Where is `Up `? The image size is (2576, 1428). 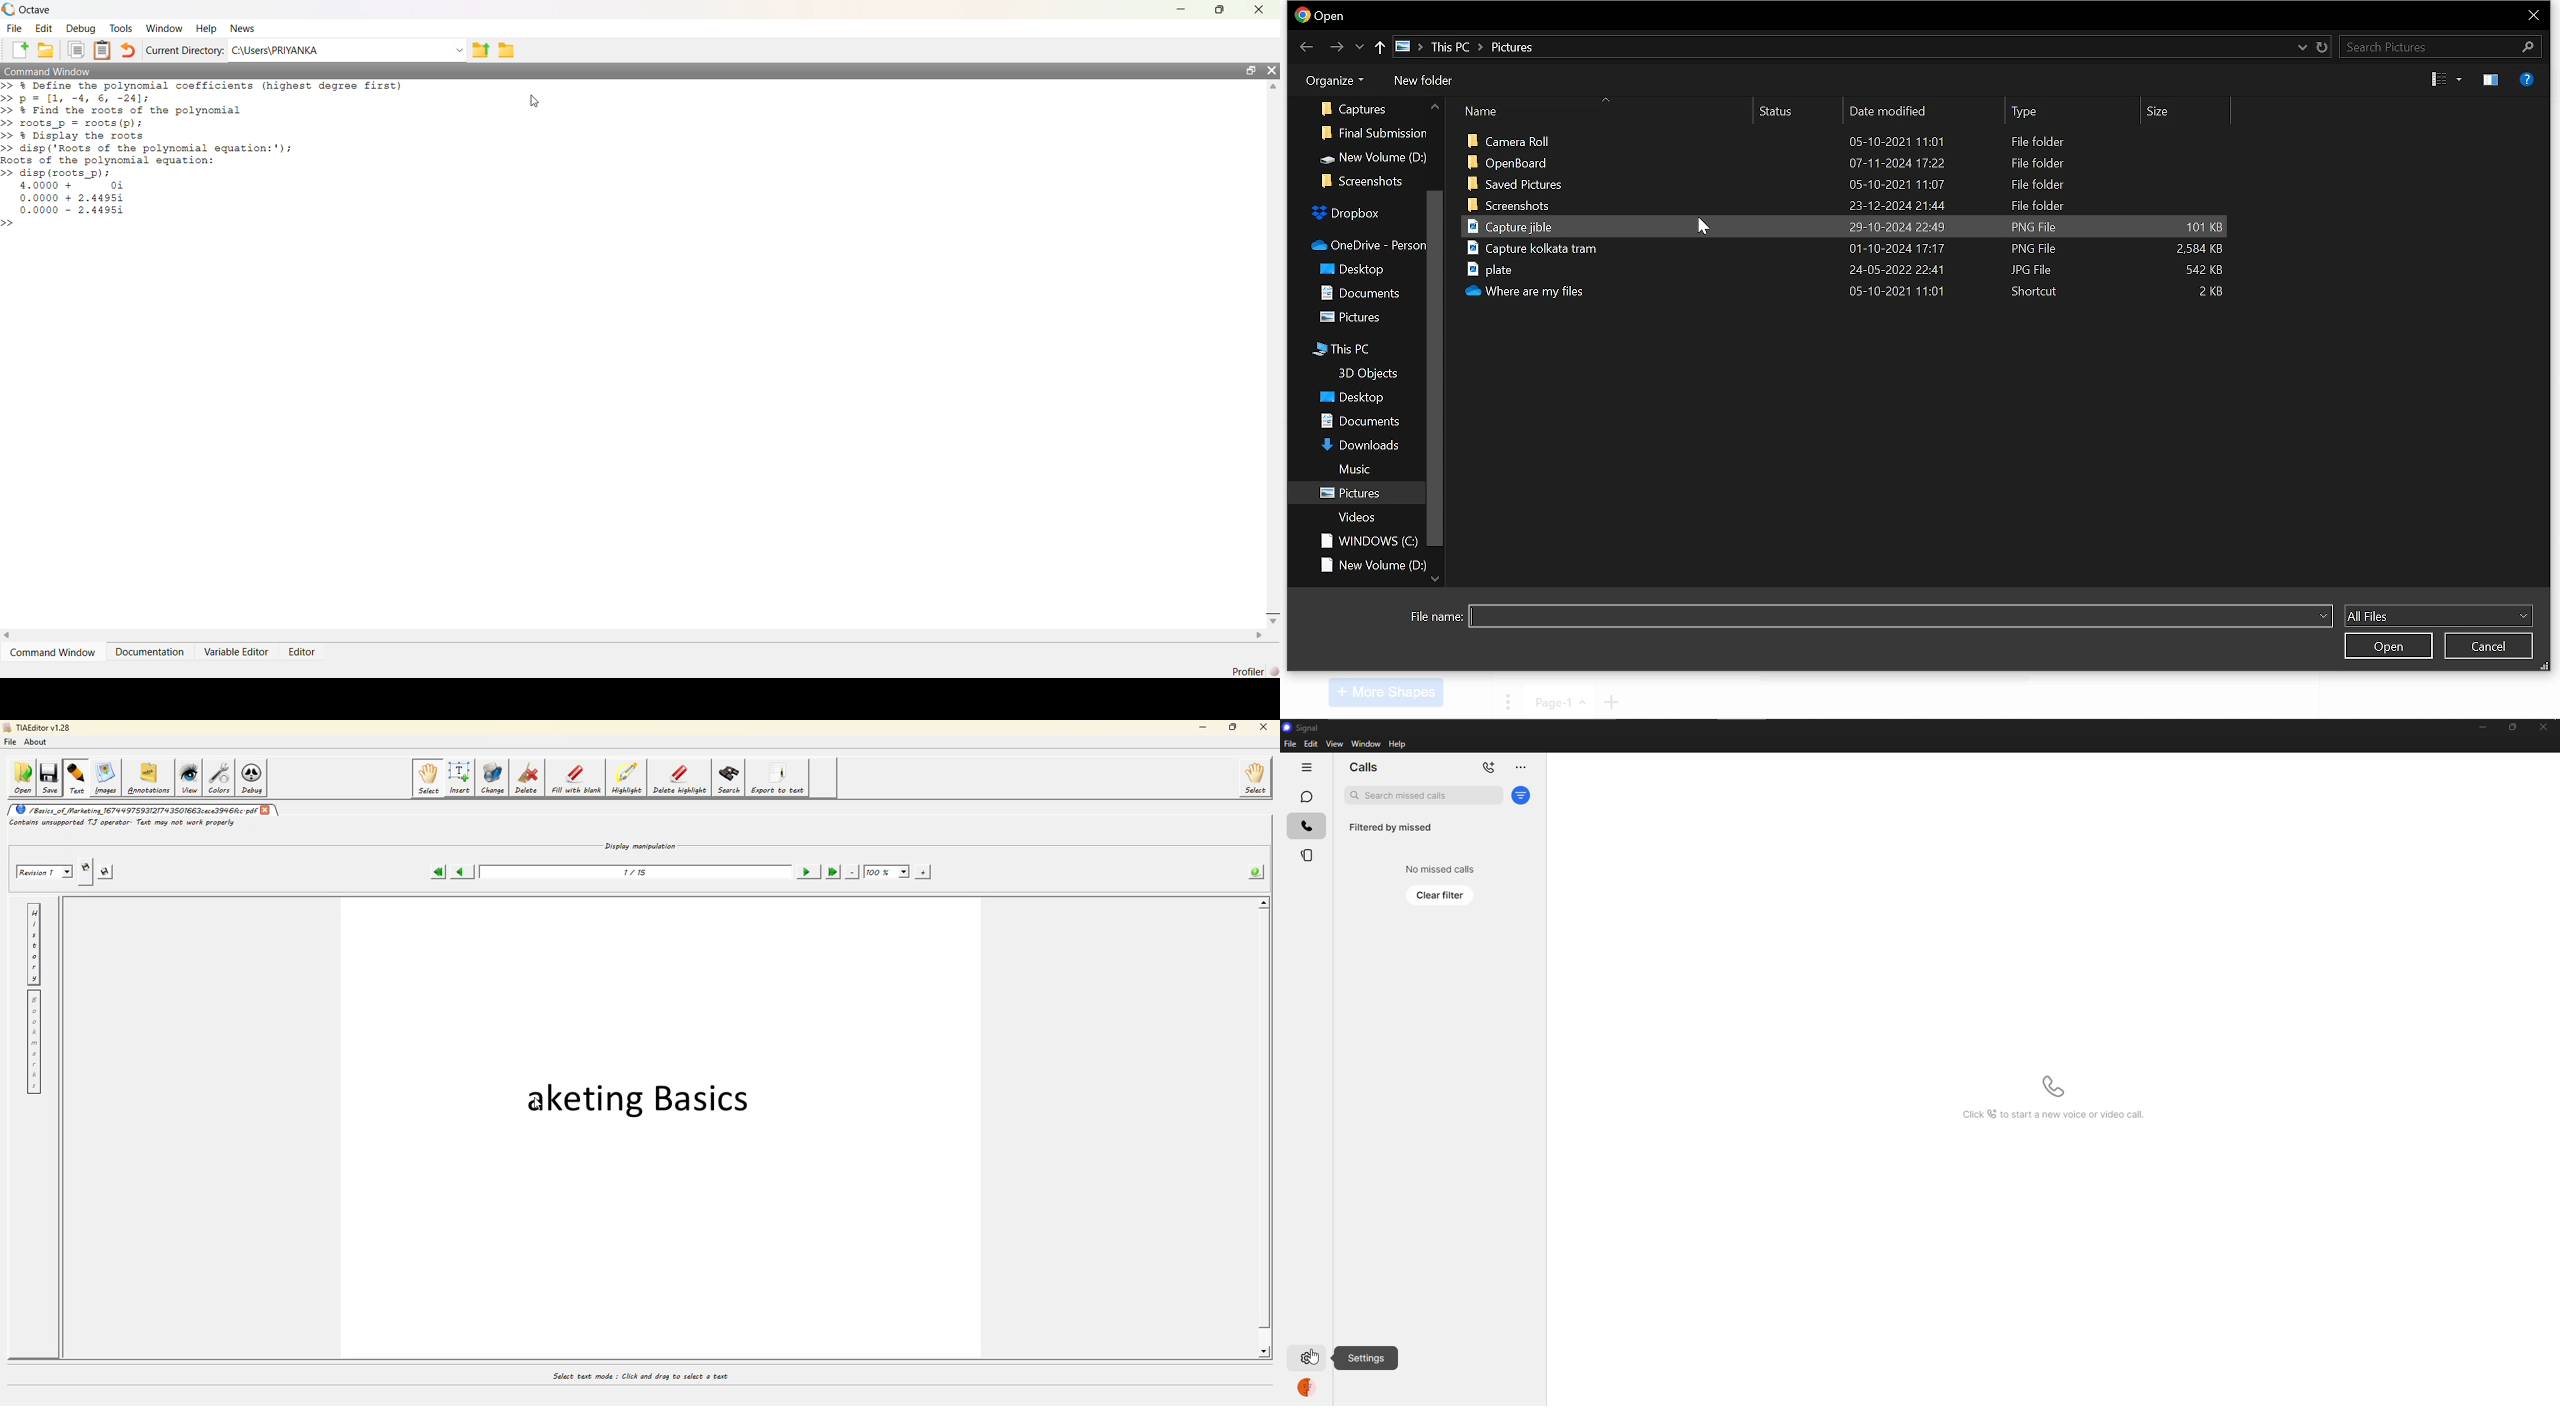 Up  is located at coordinates (1272, 89).